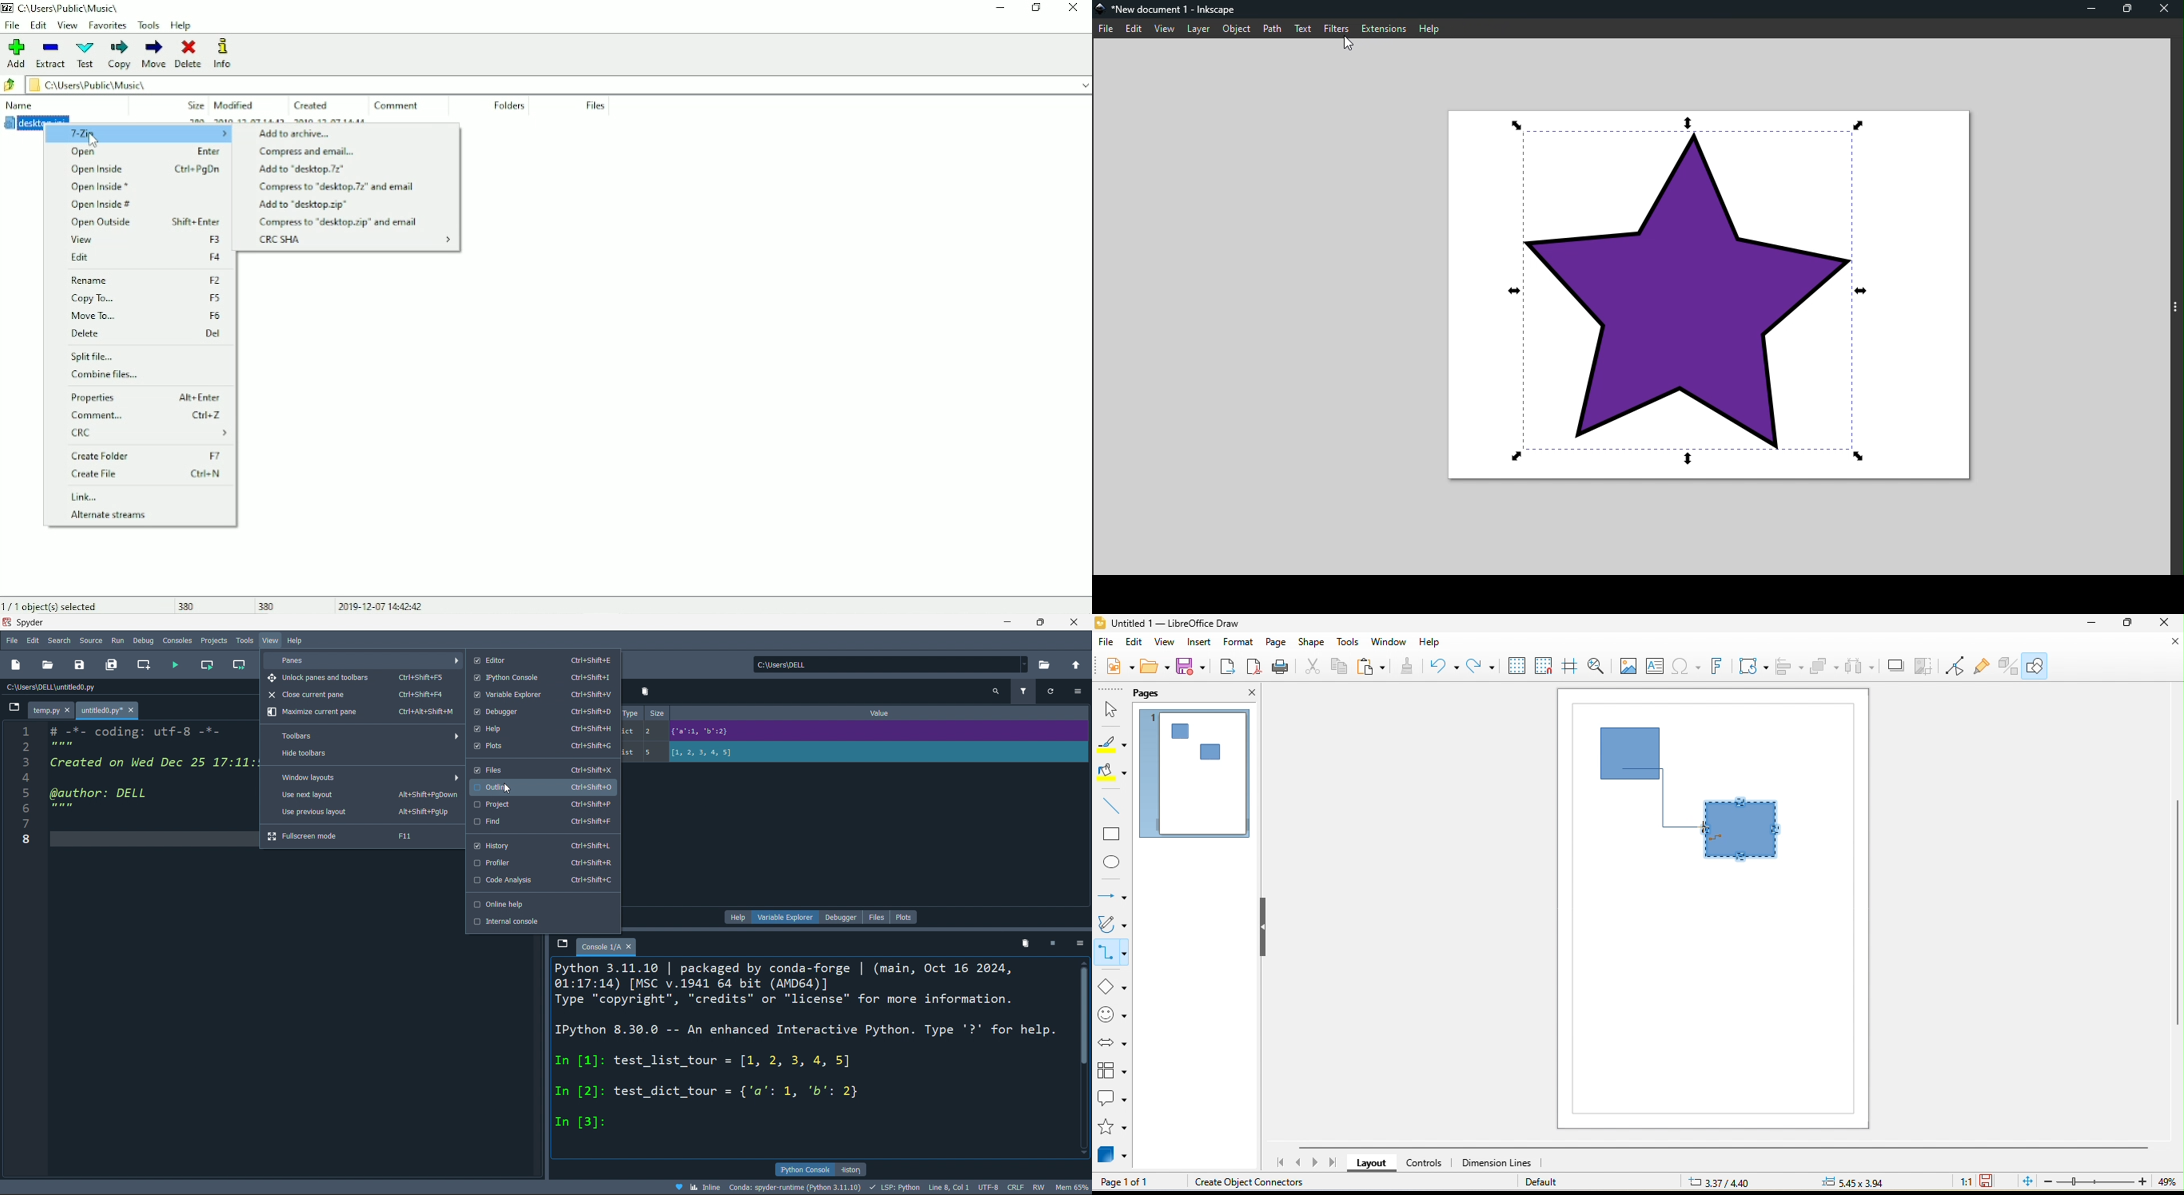  What do you see at coordinates (2011, 666) in the screenshot?
I see `extrusion` at bounding box center [2011, 666].